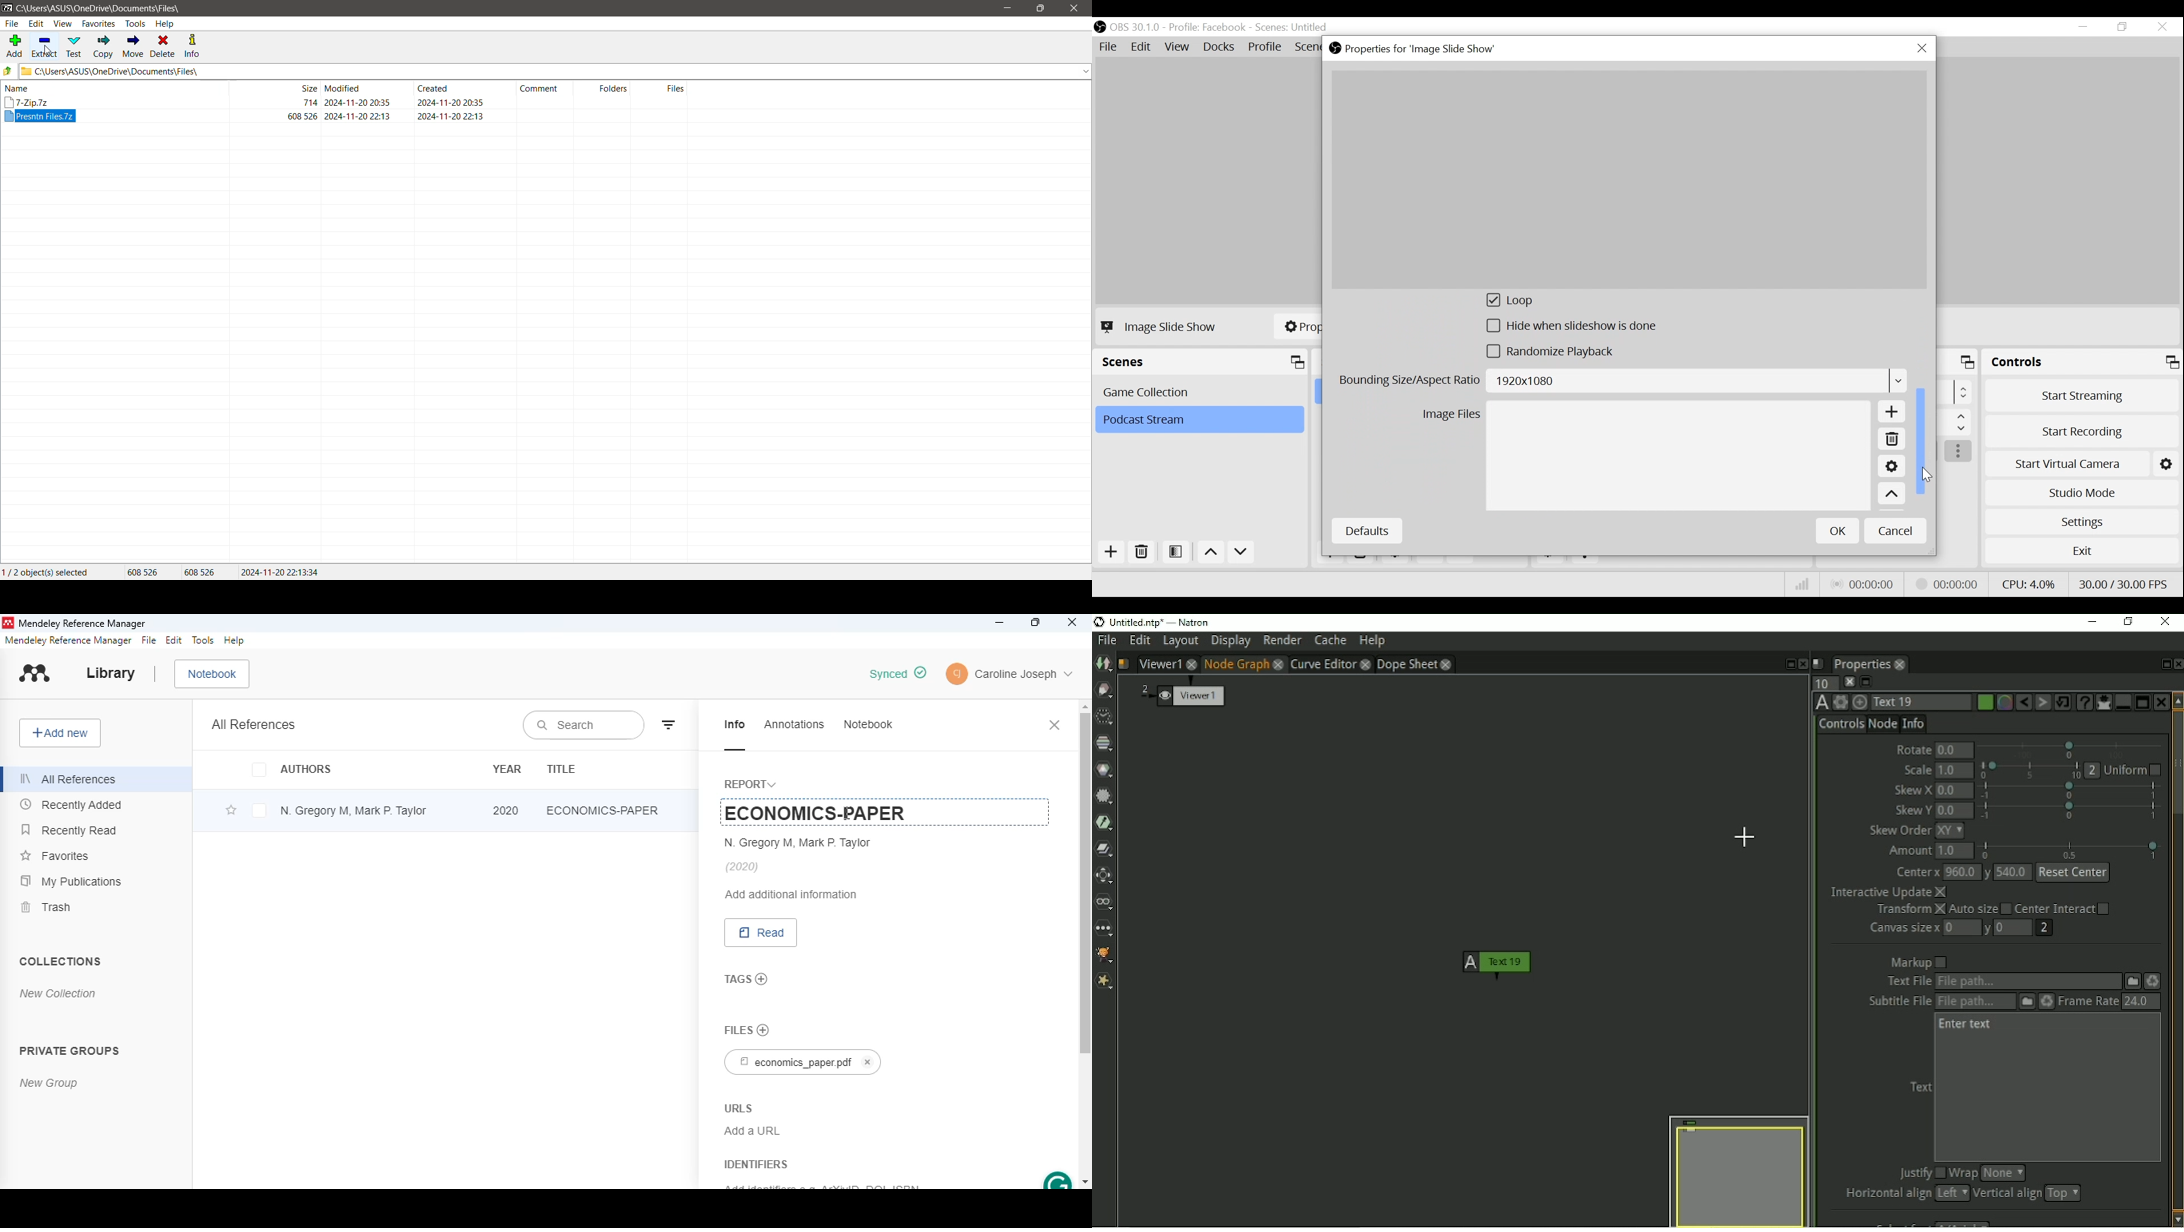  What do you see at coordinates (755, 1165) in the screenshot?
I see `identifiers` at bounding box center [755, 1165].